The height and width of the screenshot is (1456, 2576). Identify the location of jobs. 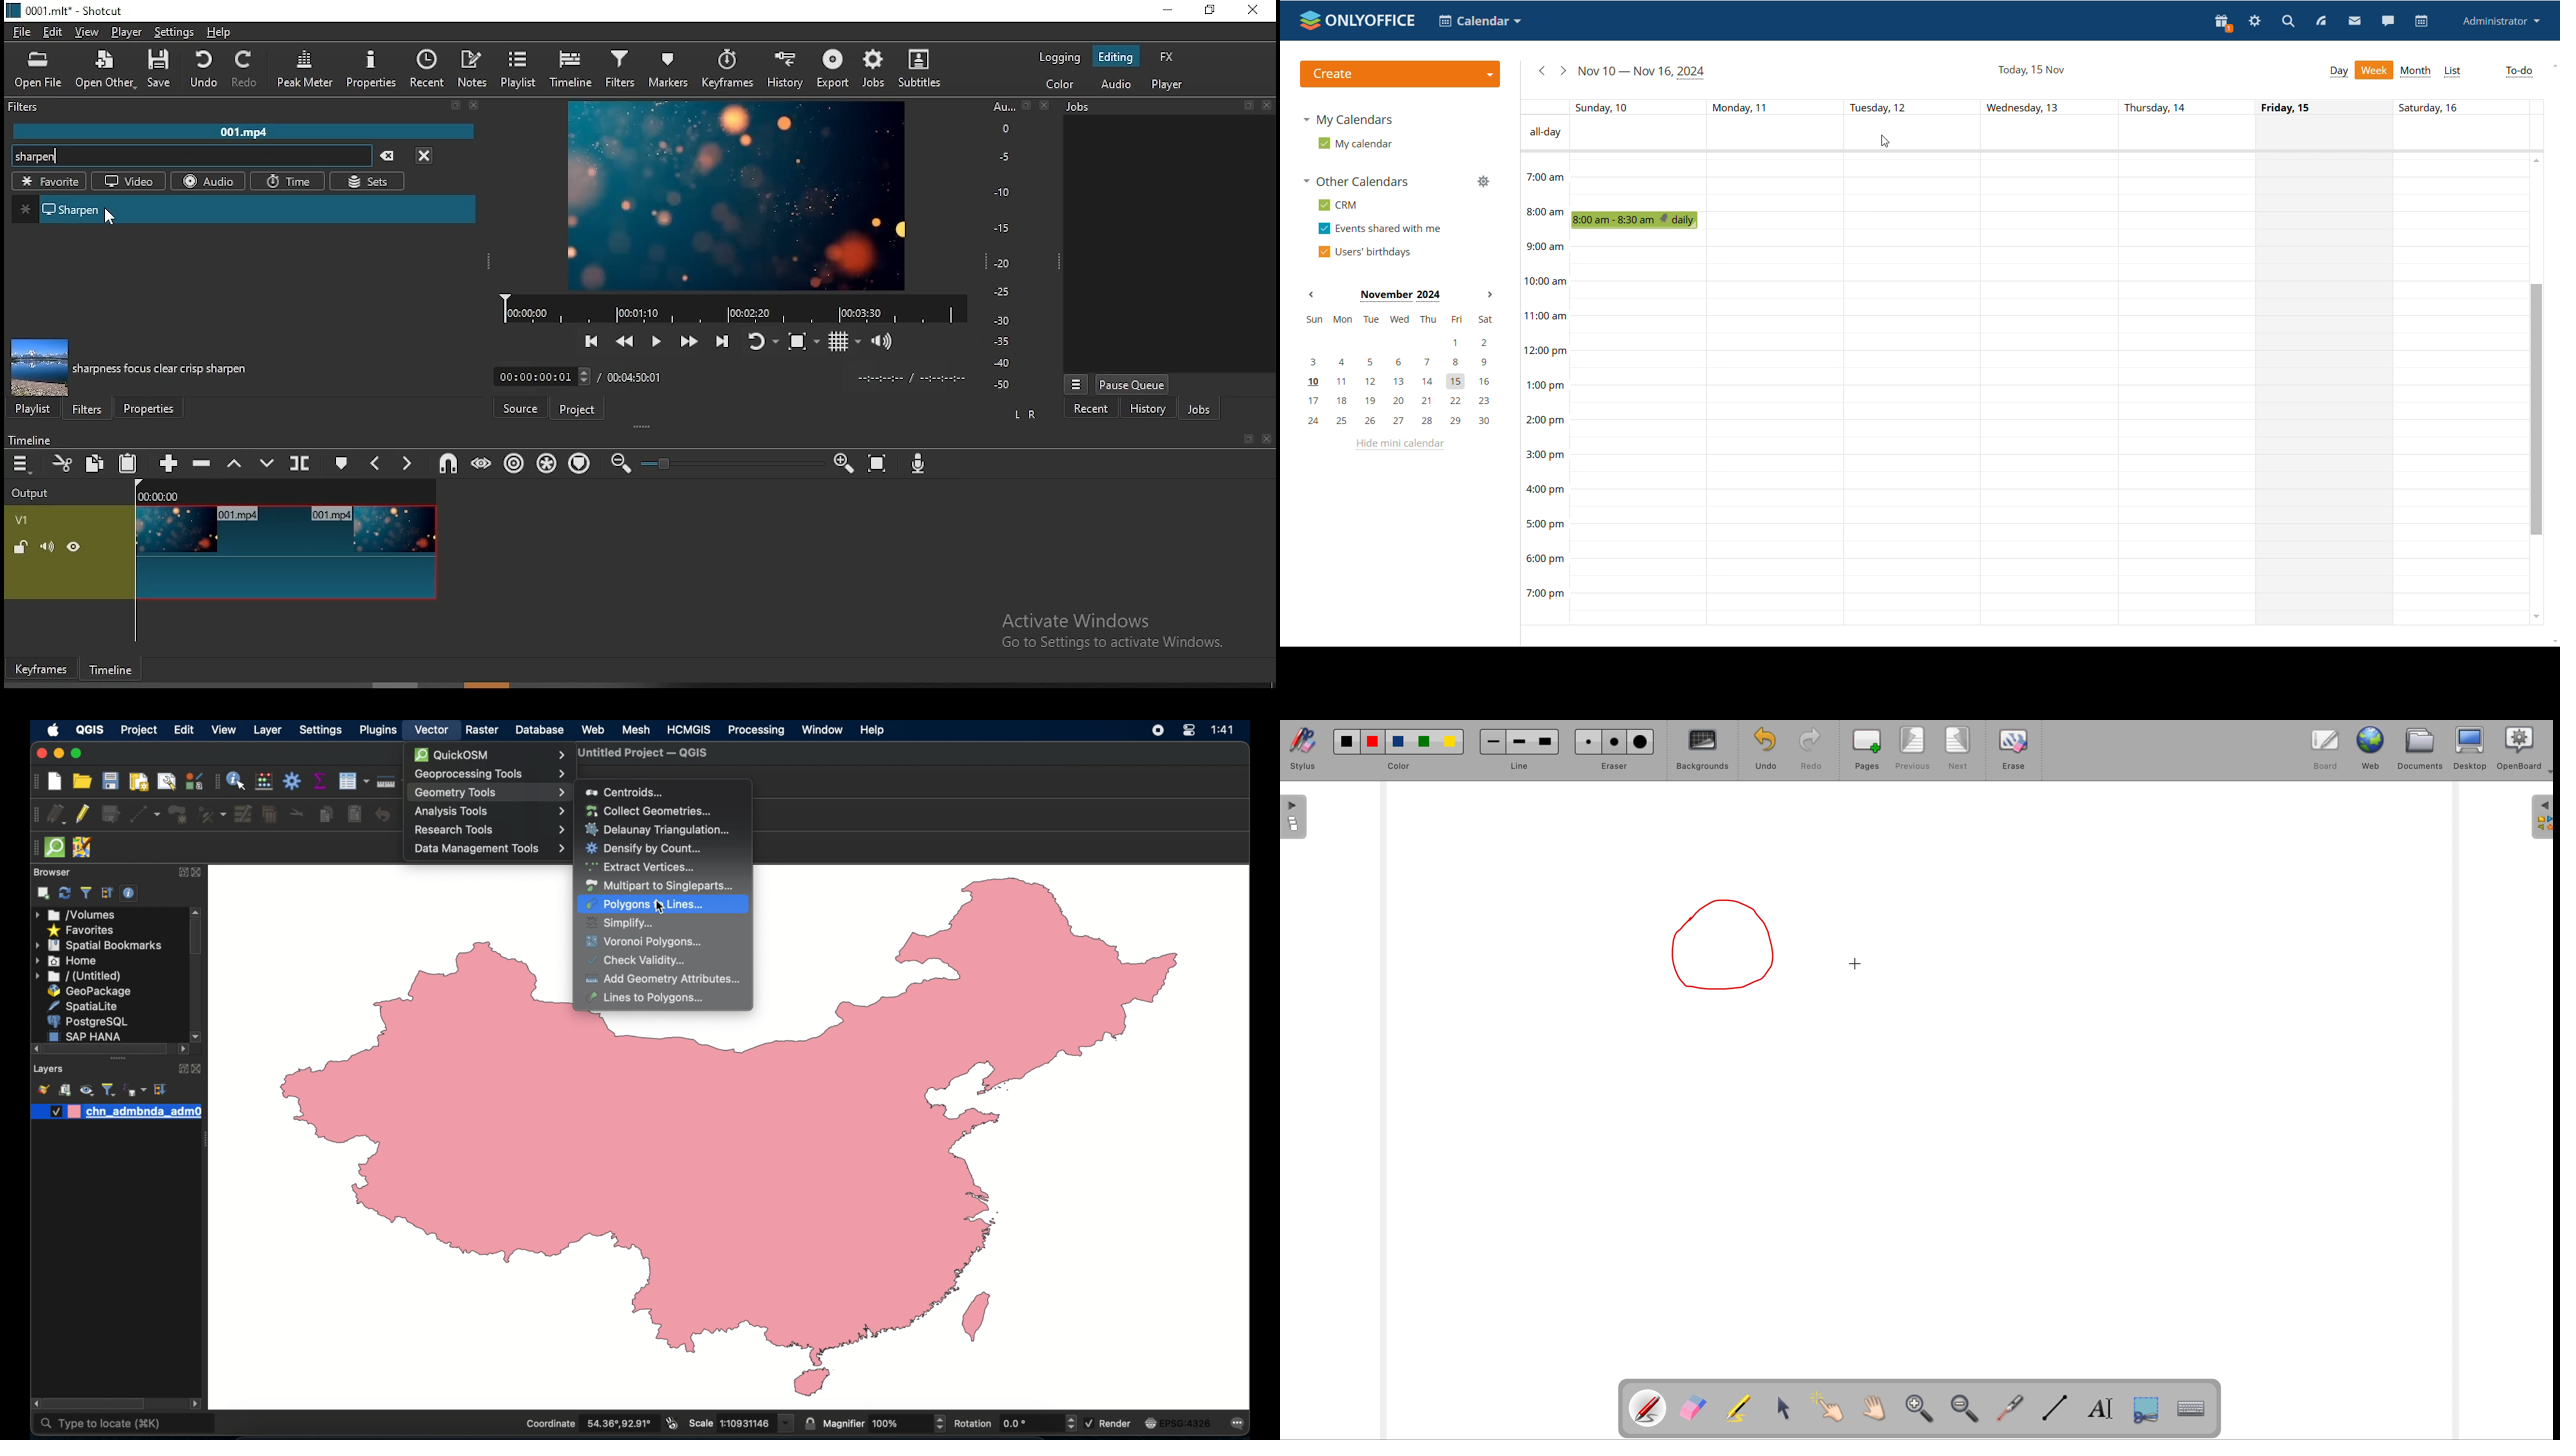
(873, 72).